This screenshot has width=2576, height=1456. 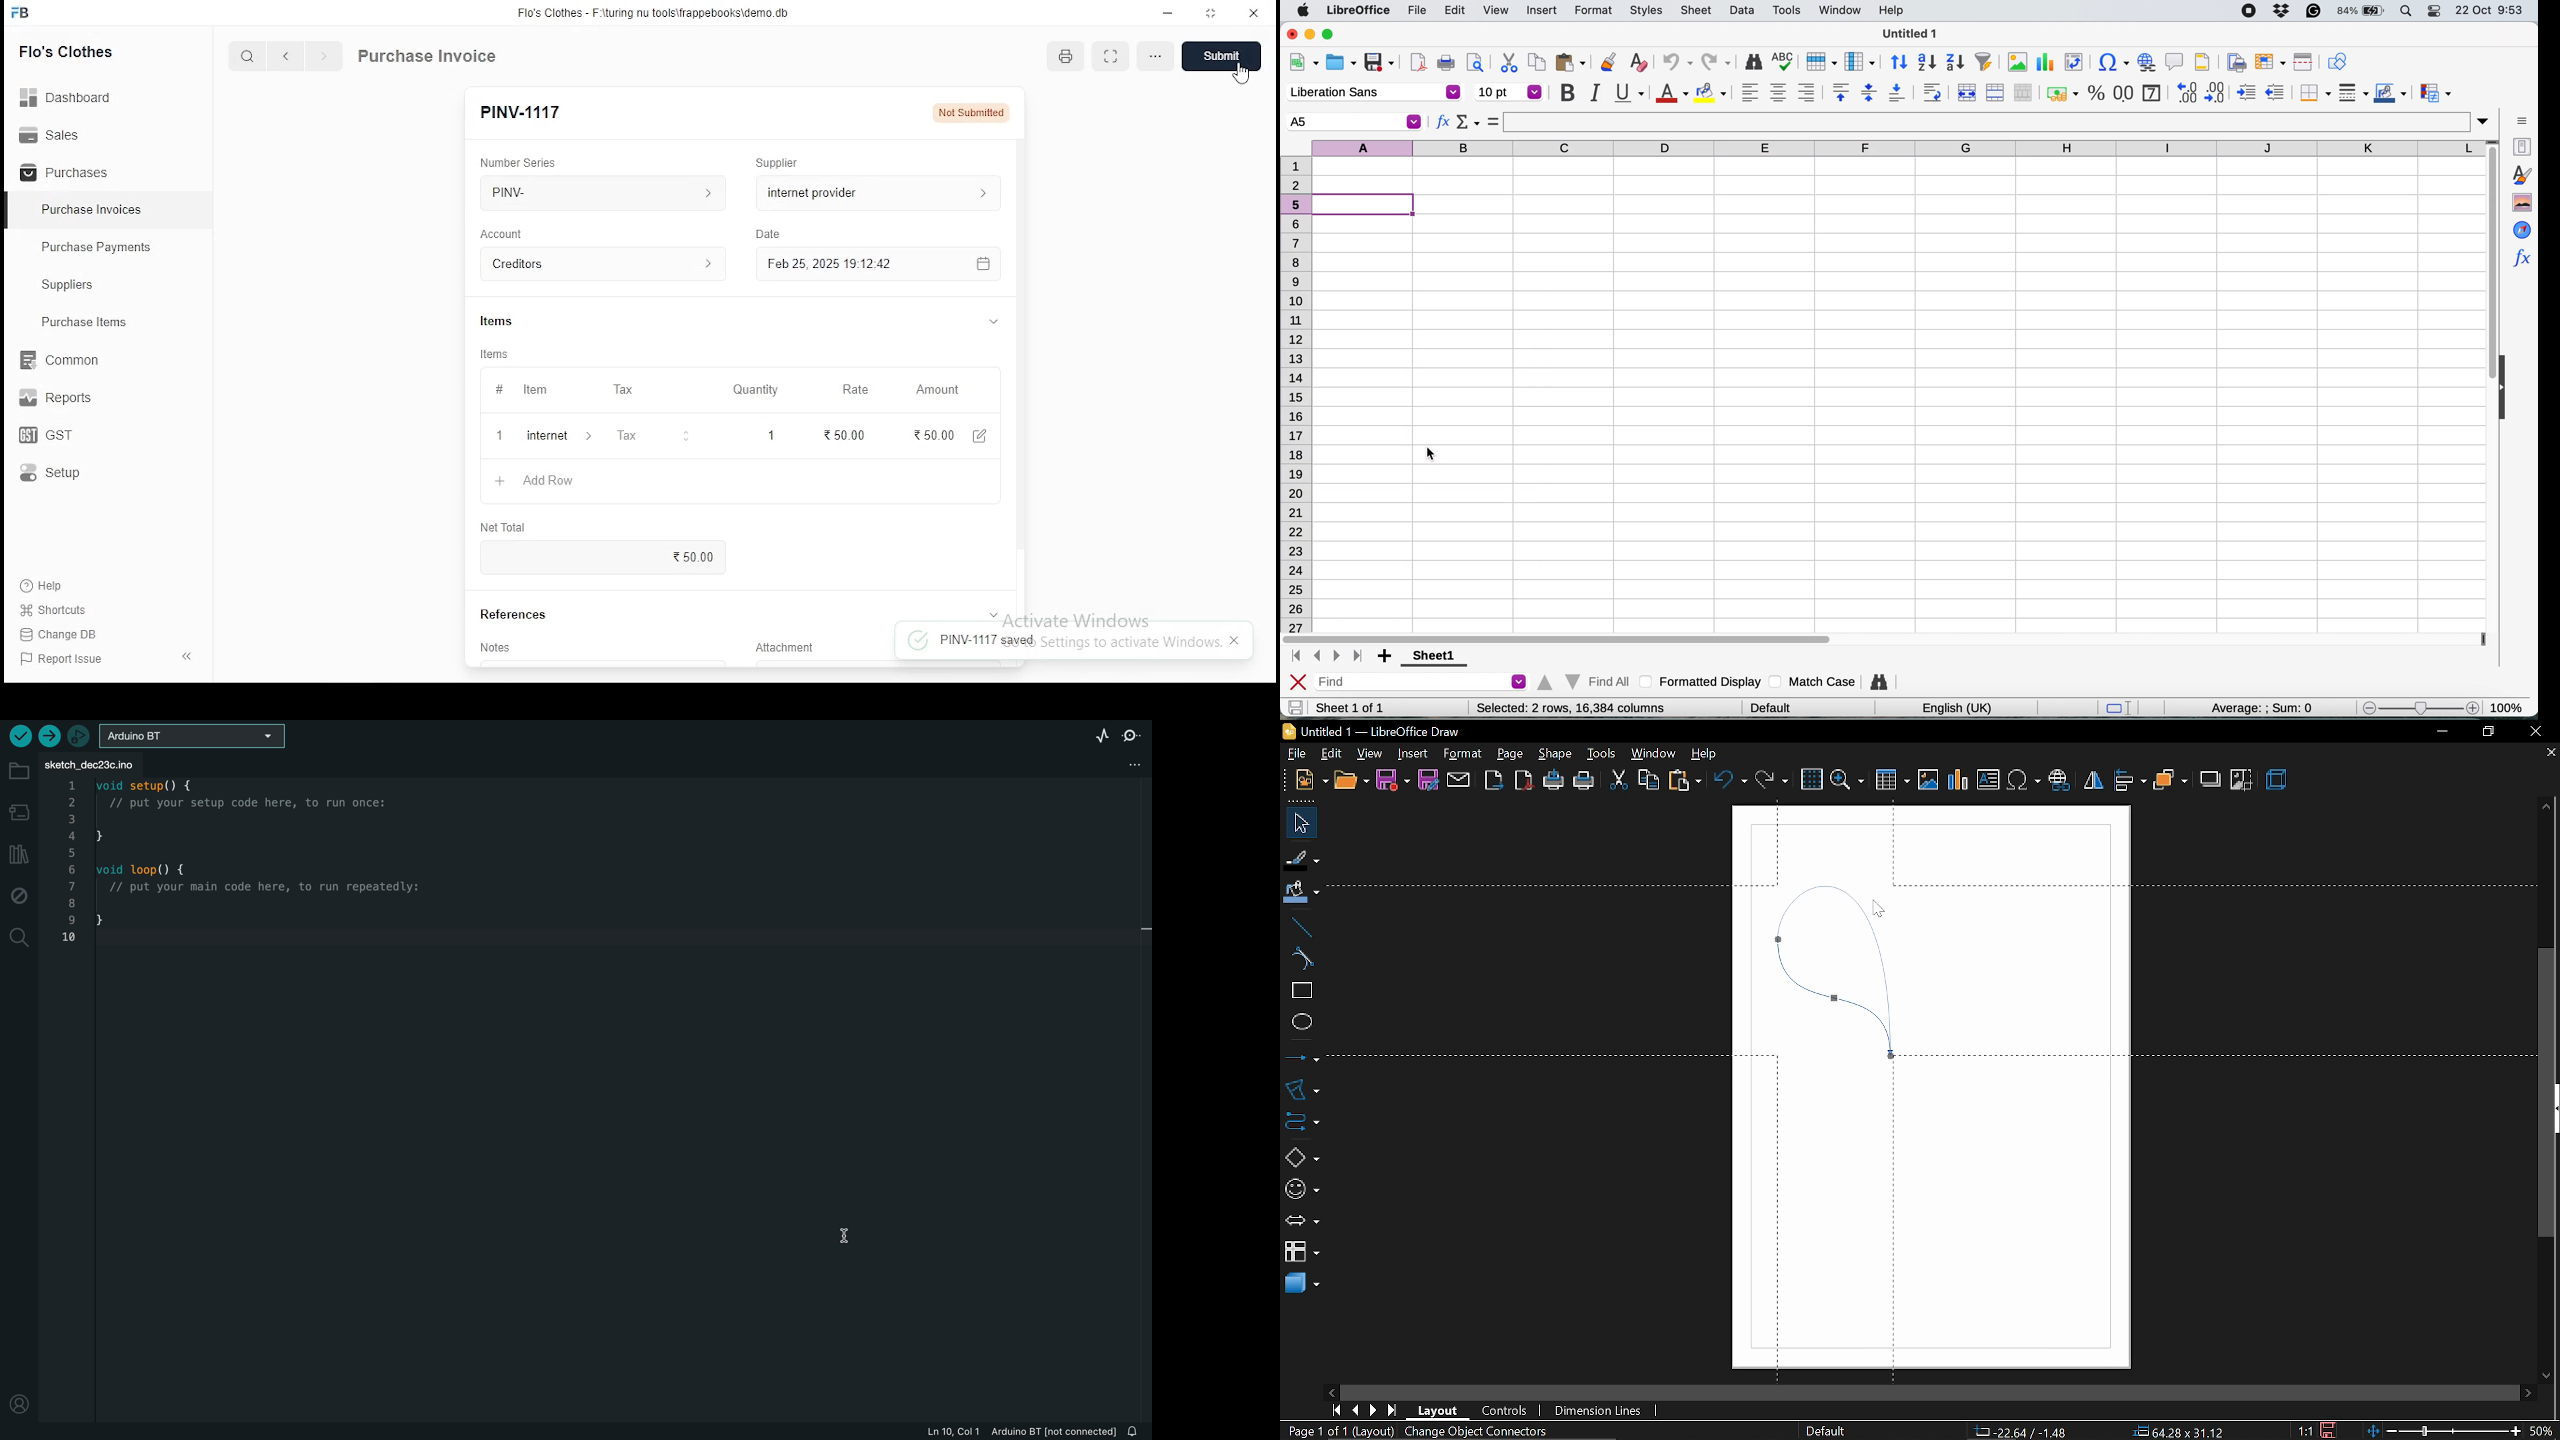 What do you see at coordinates (1495, 10) in the screenshot?
I see `view` at bounding box center [1495, 10].